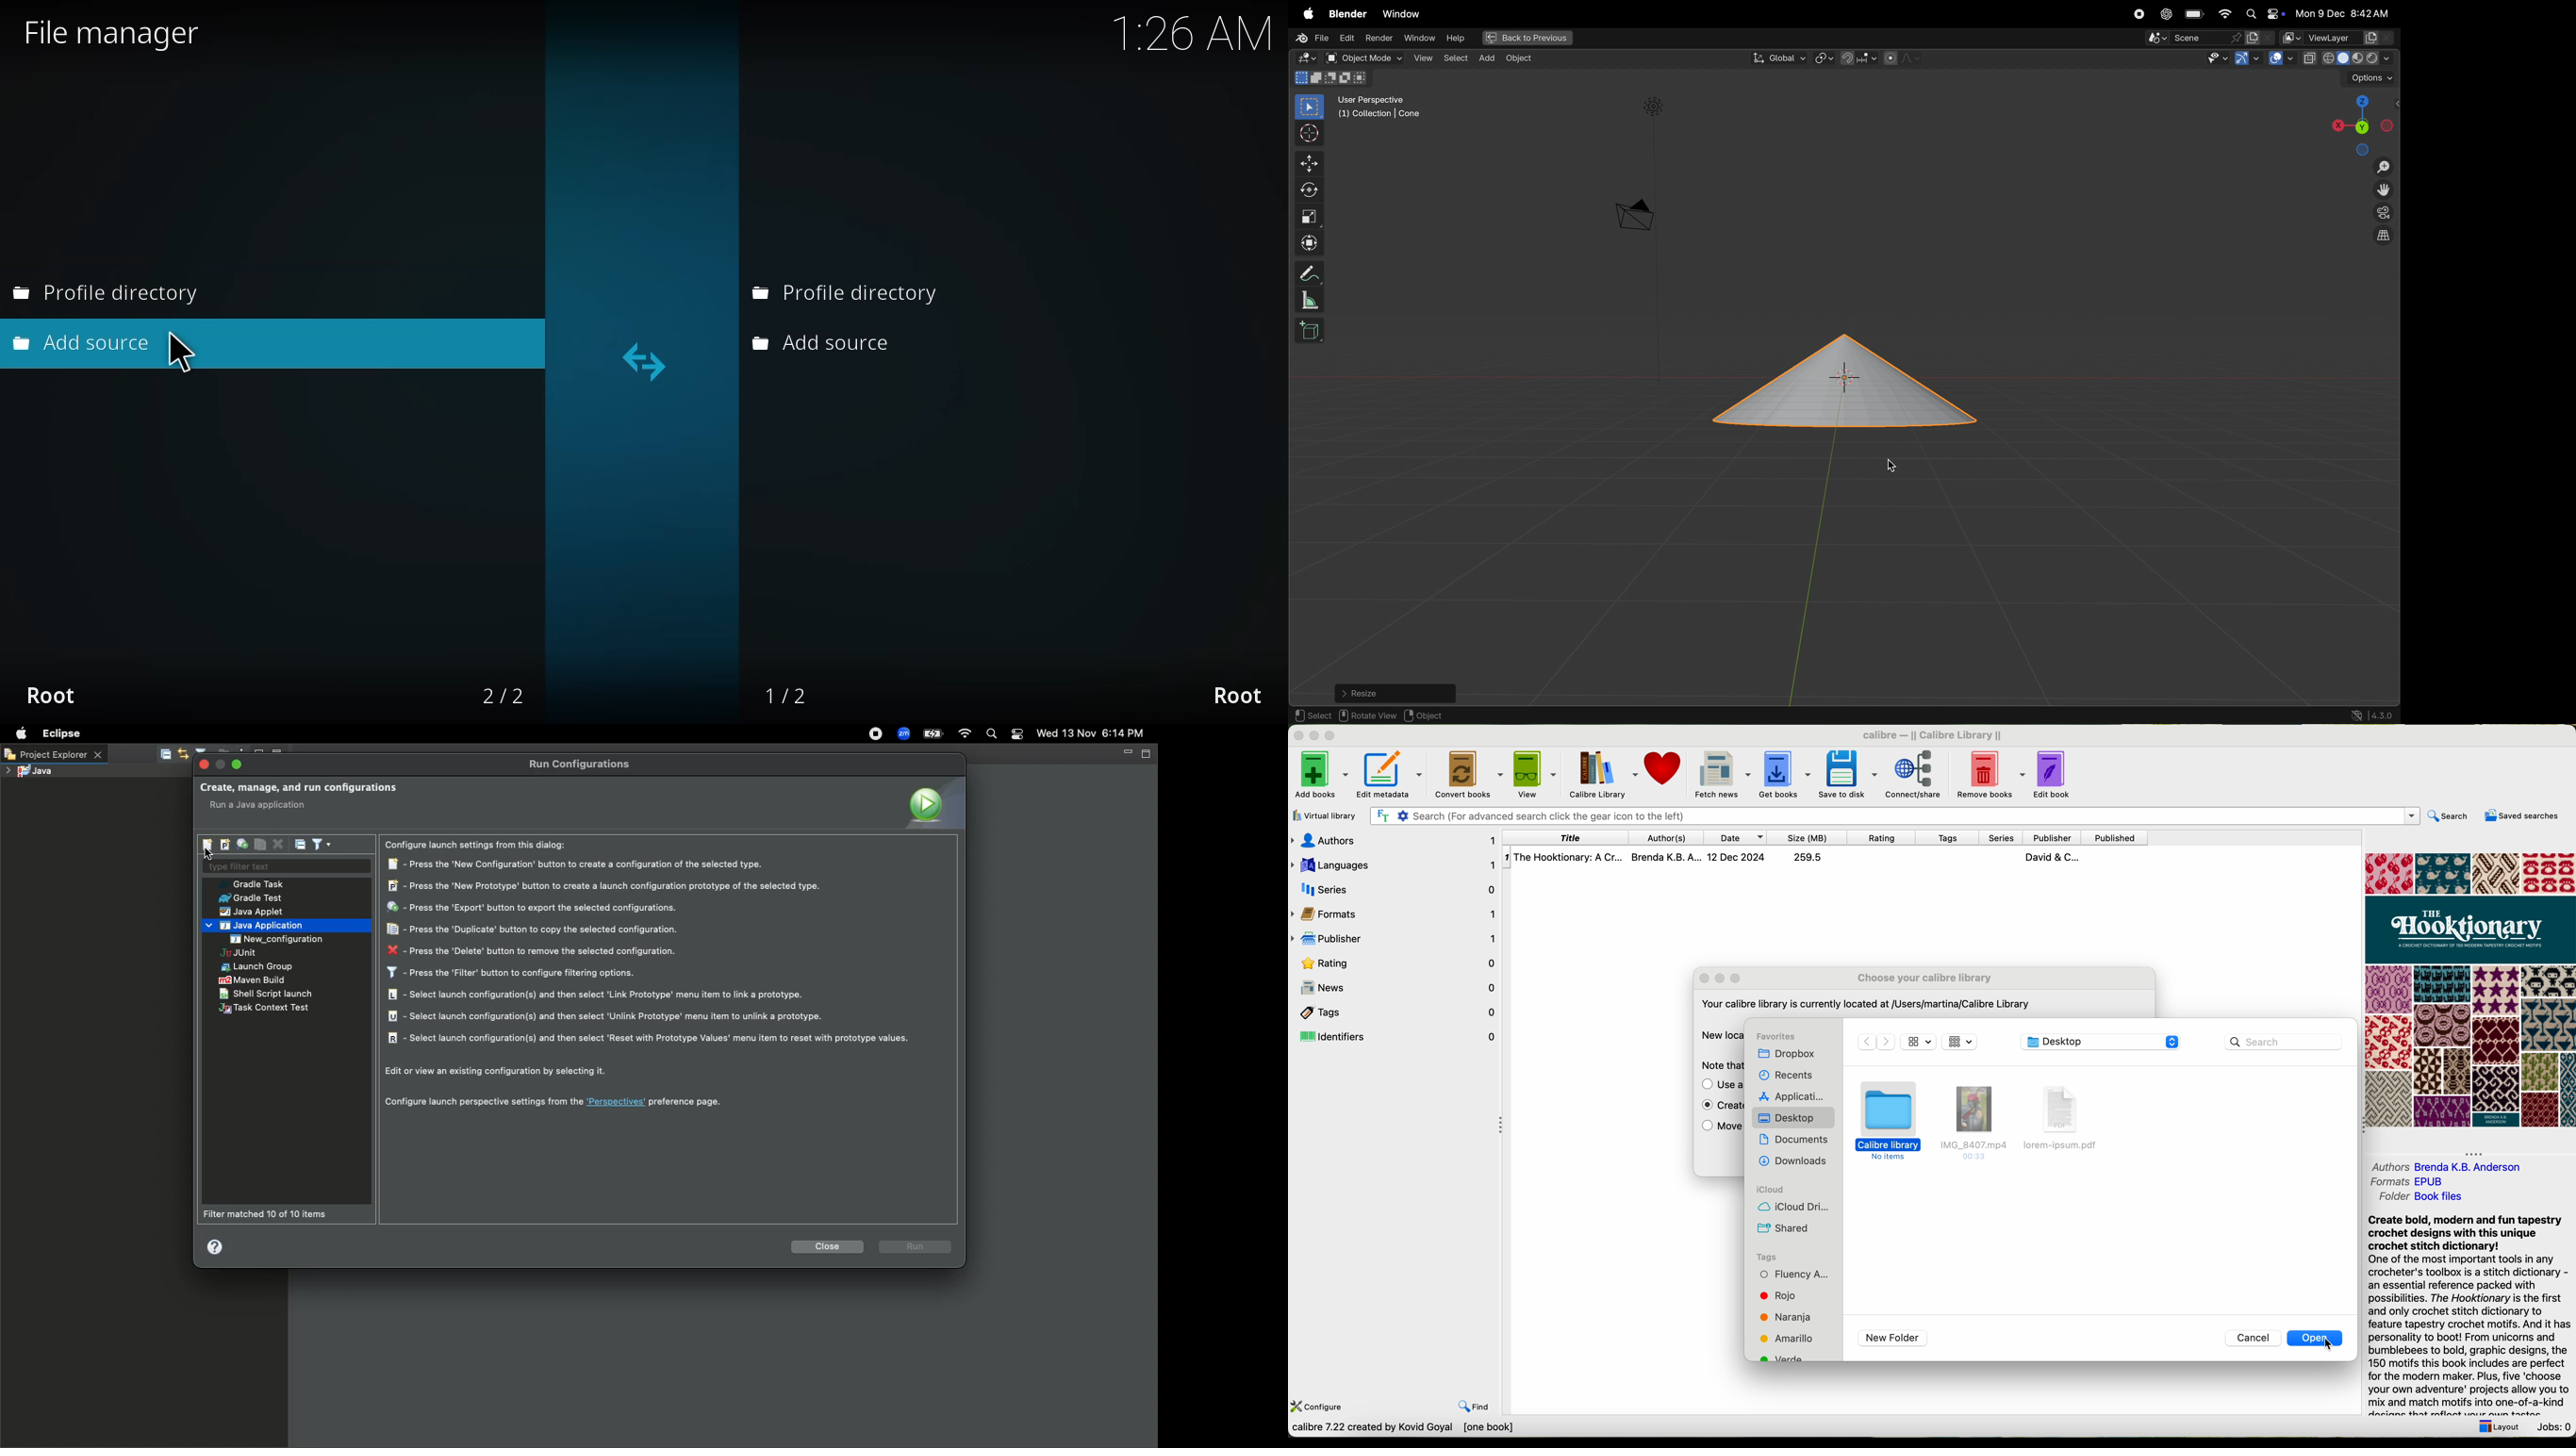  I want to click on hide, so click(1500, 1124).